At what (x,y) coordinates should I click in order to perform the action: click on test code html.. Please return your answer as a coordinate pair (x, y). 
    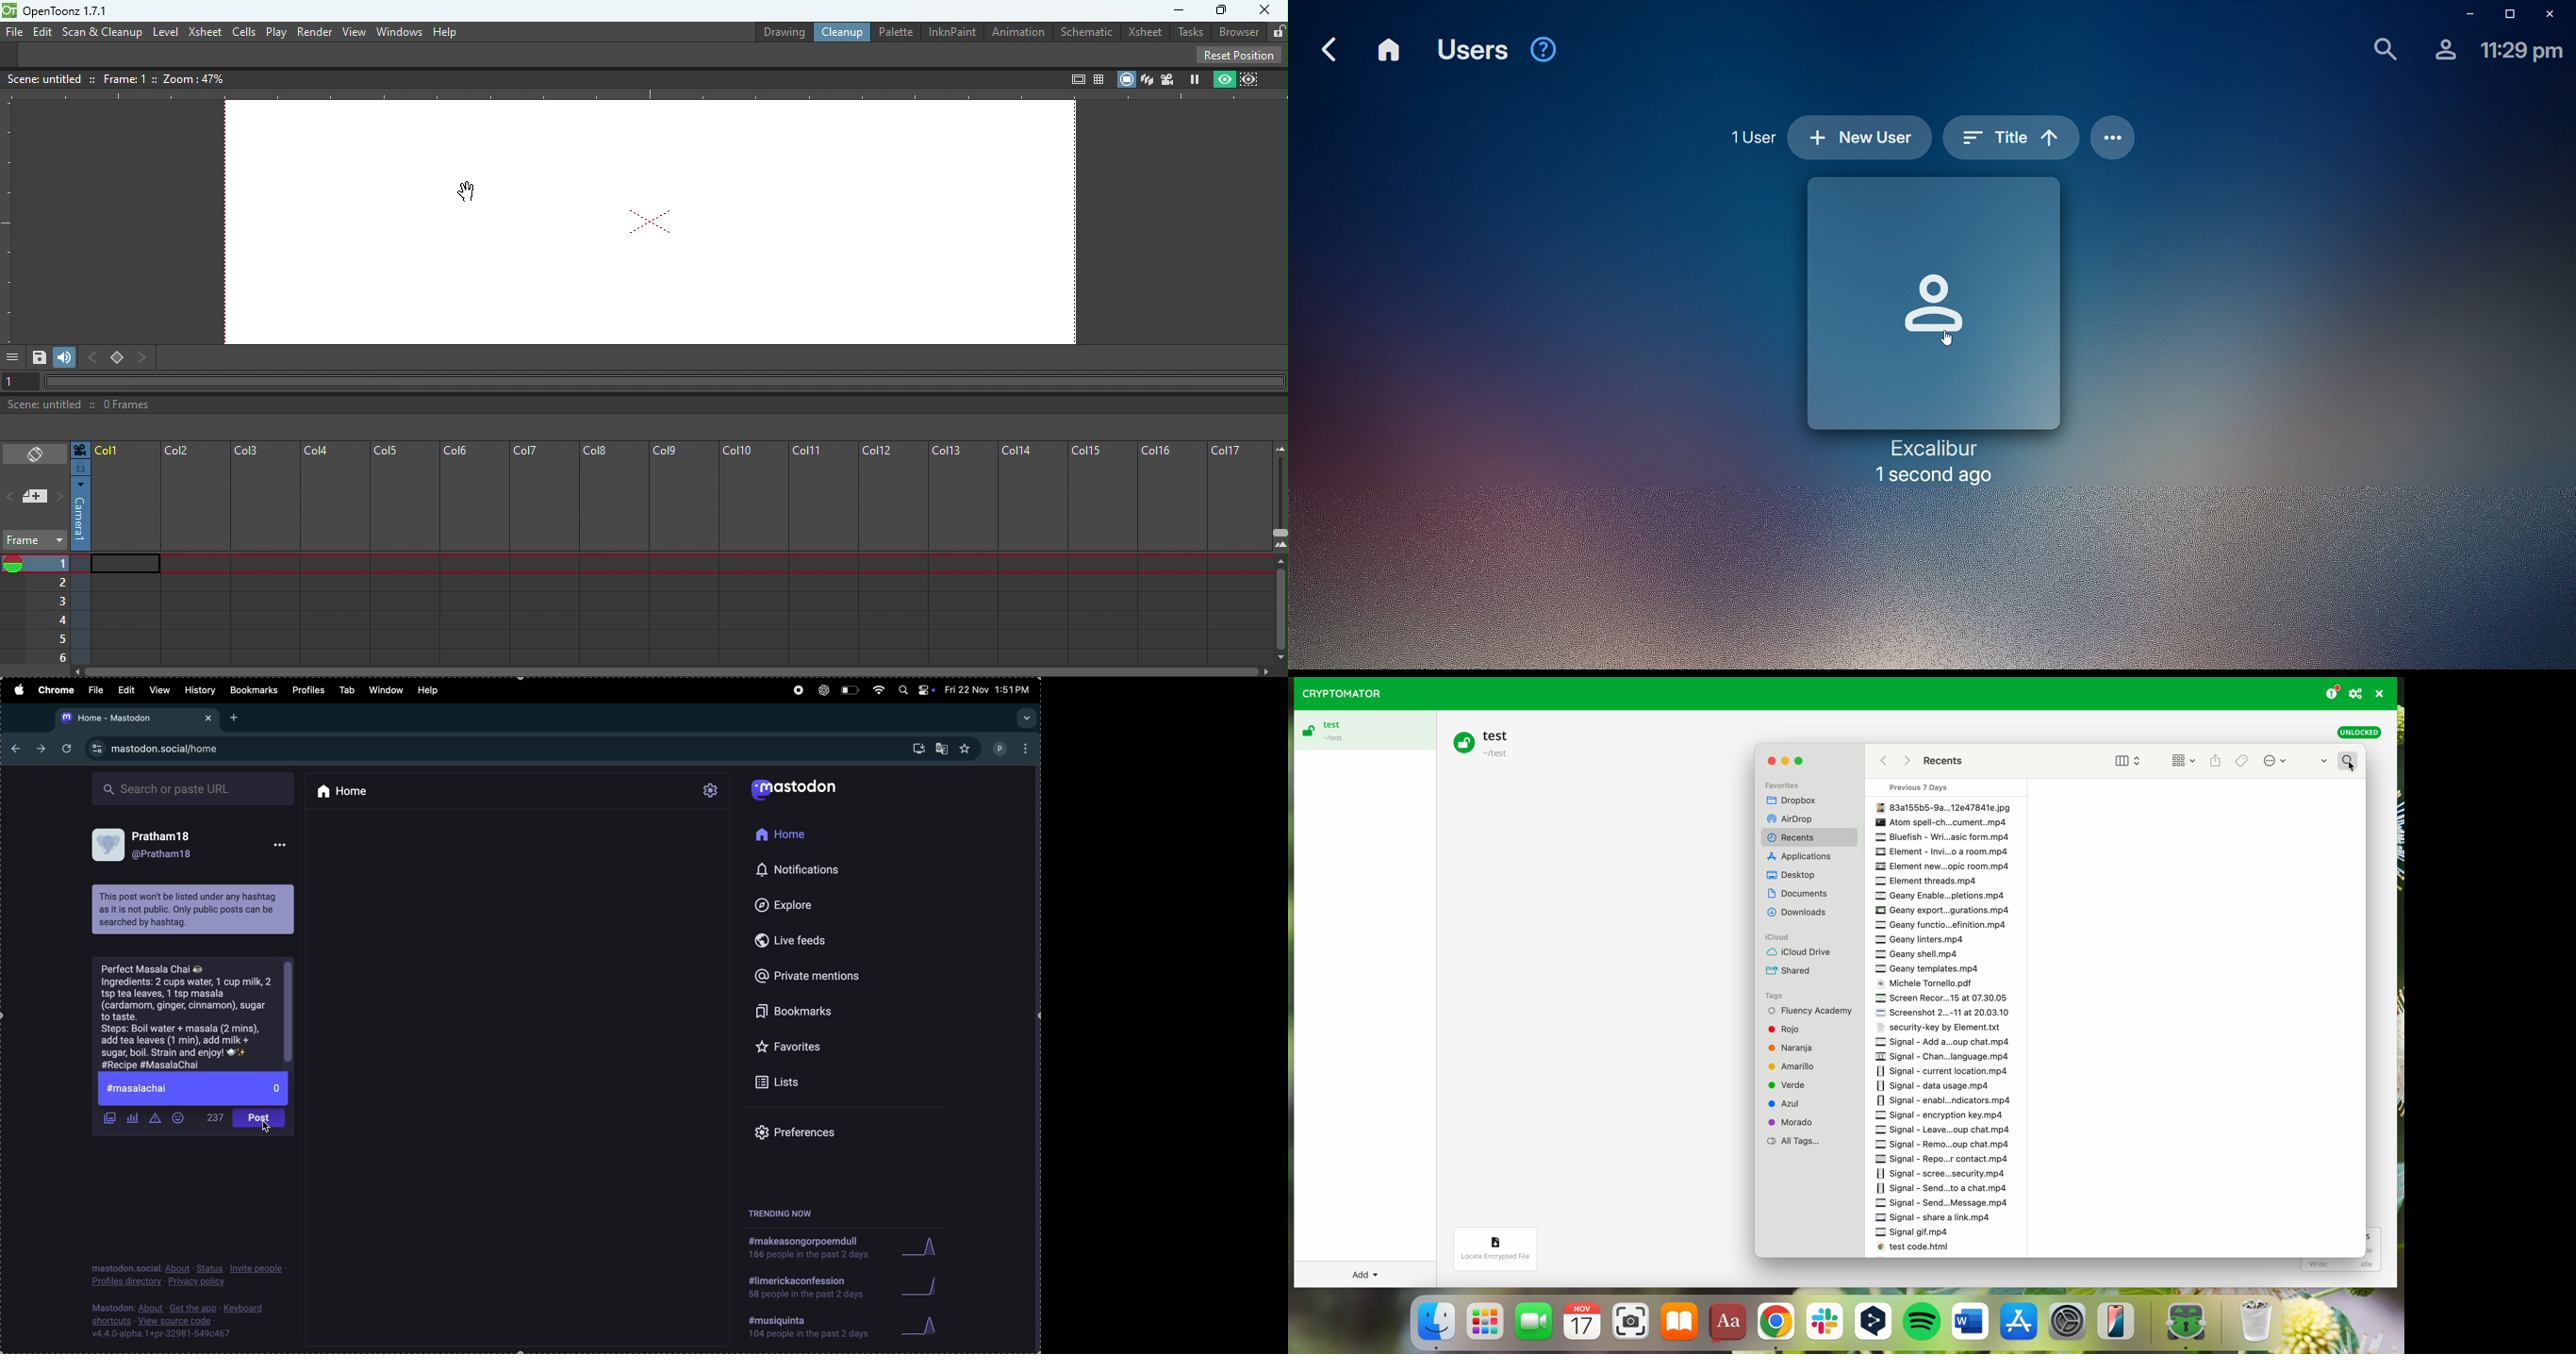
    Looking at the image, I should click on (1921, 1249).